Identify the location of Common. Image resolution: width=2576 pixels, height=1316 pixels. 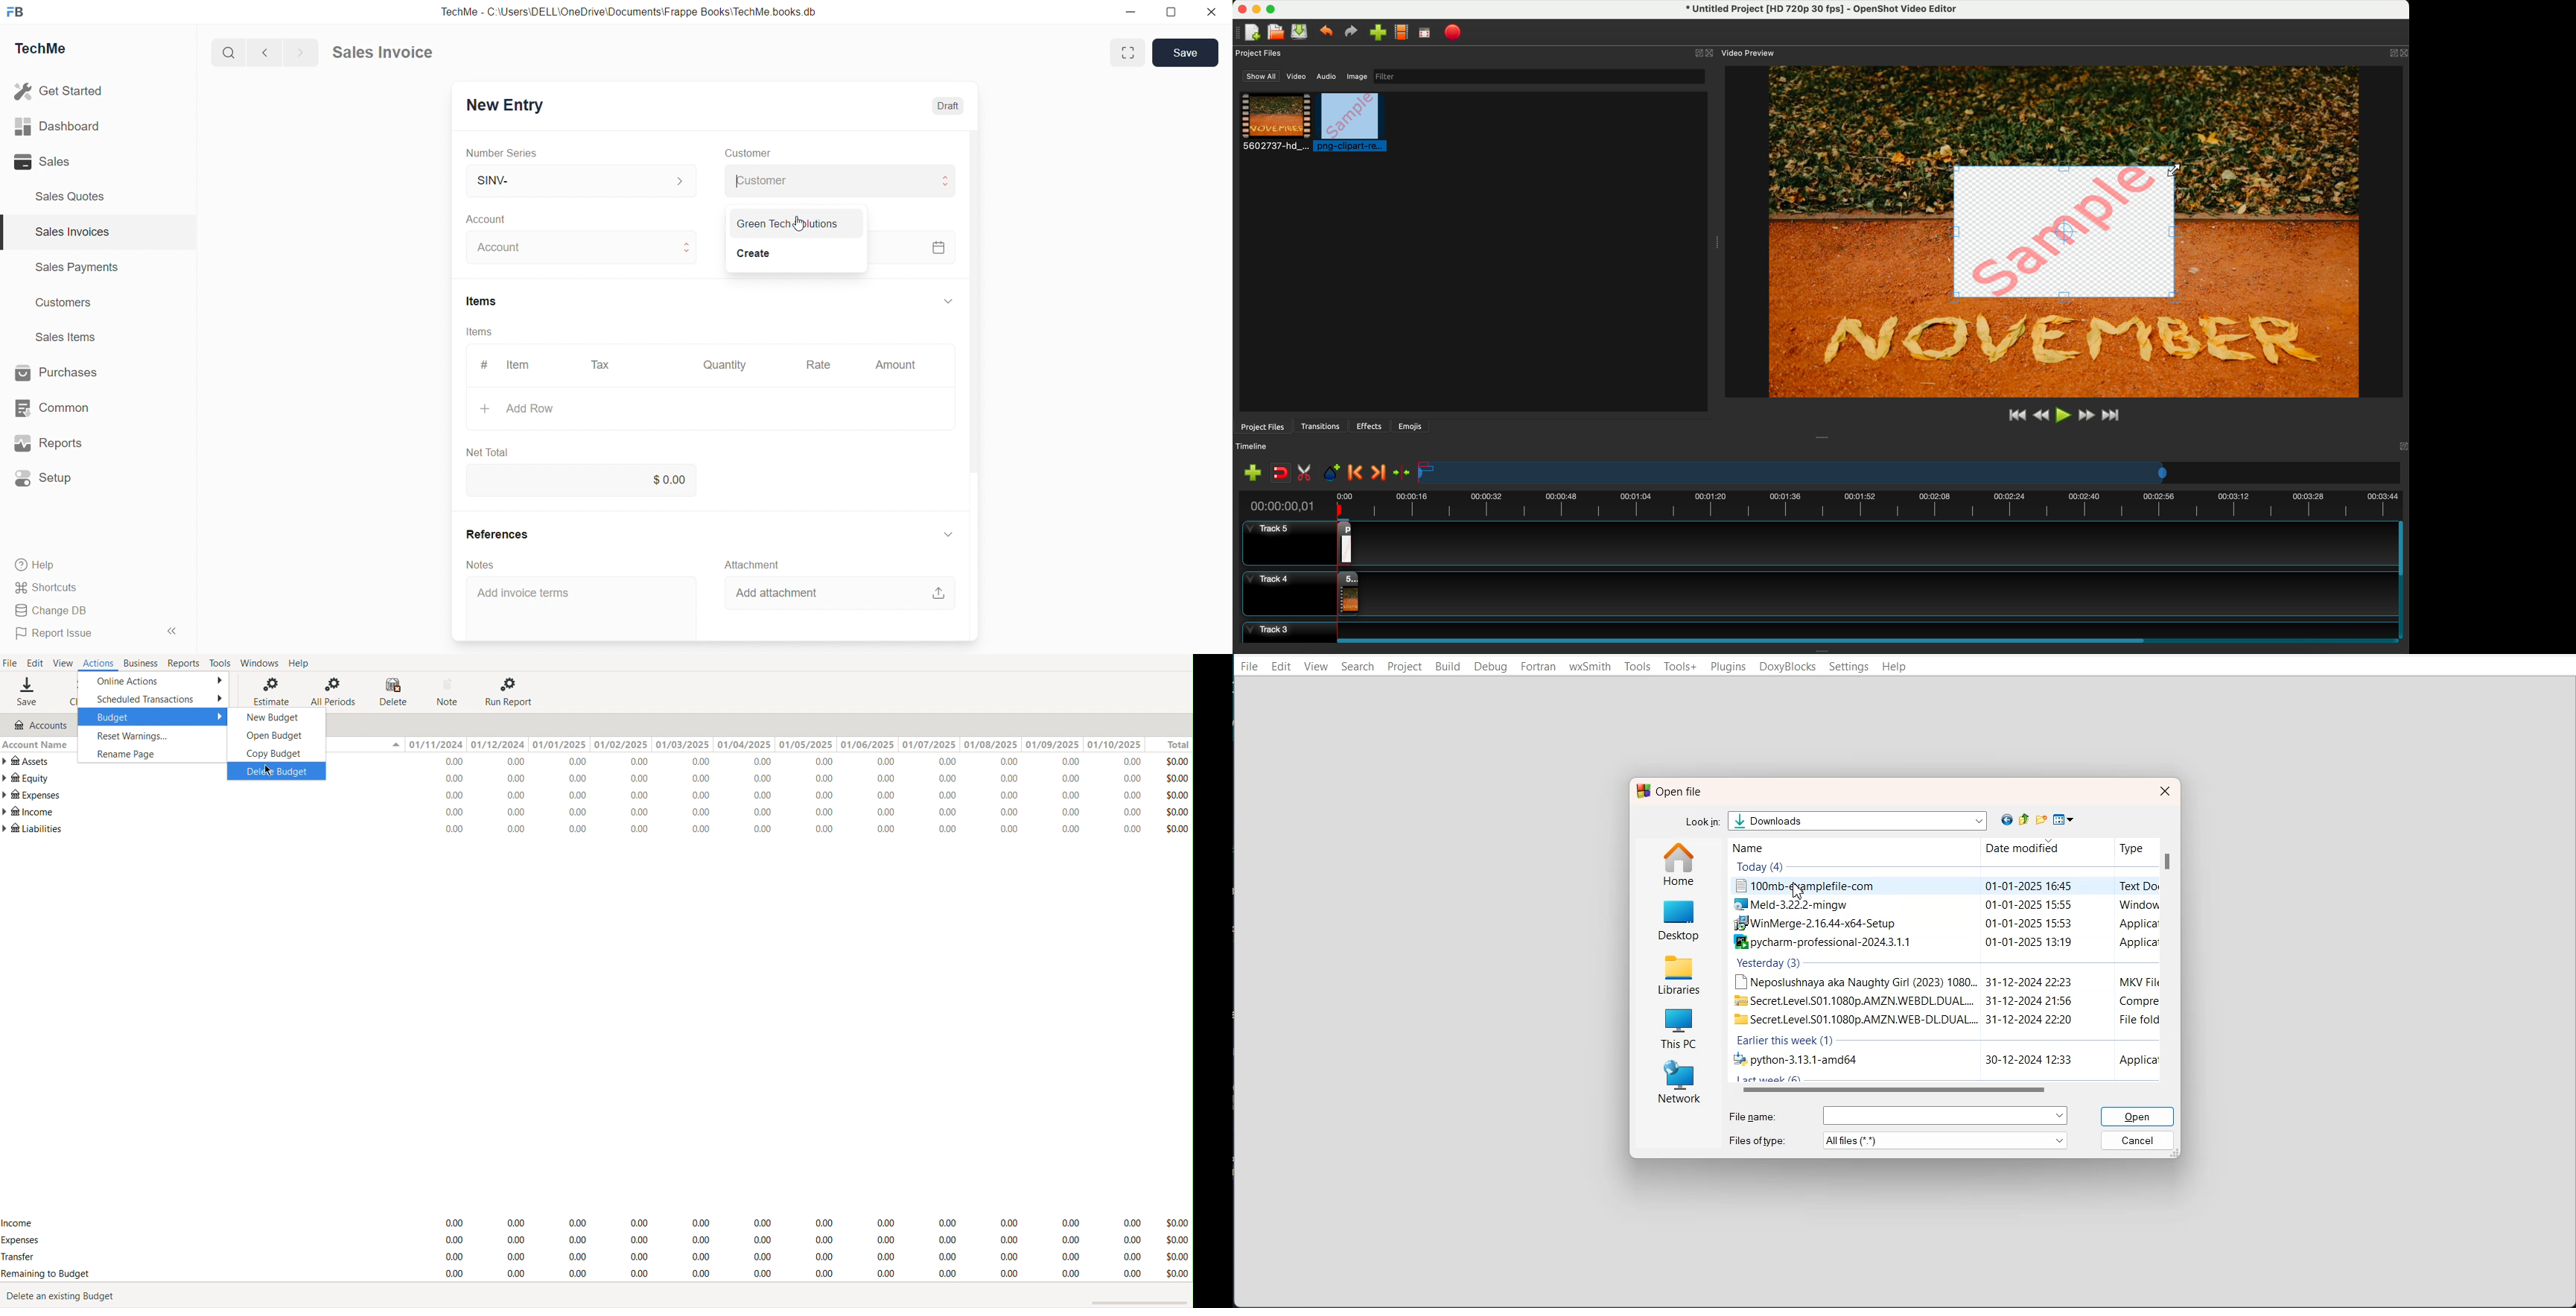
(52, 408).